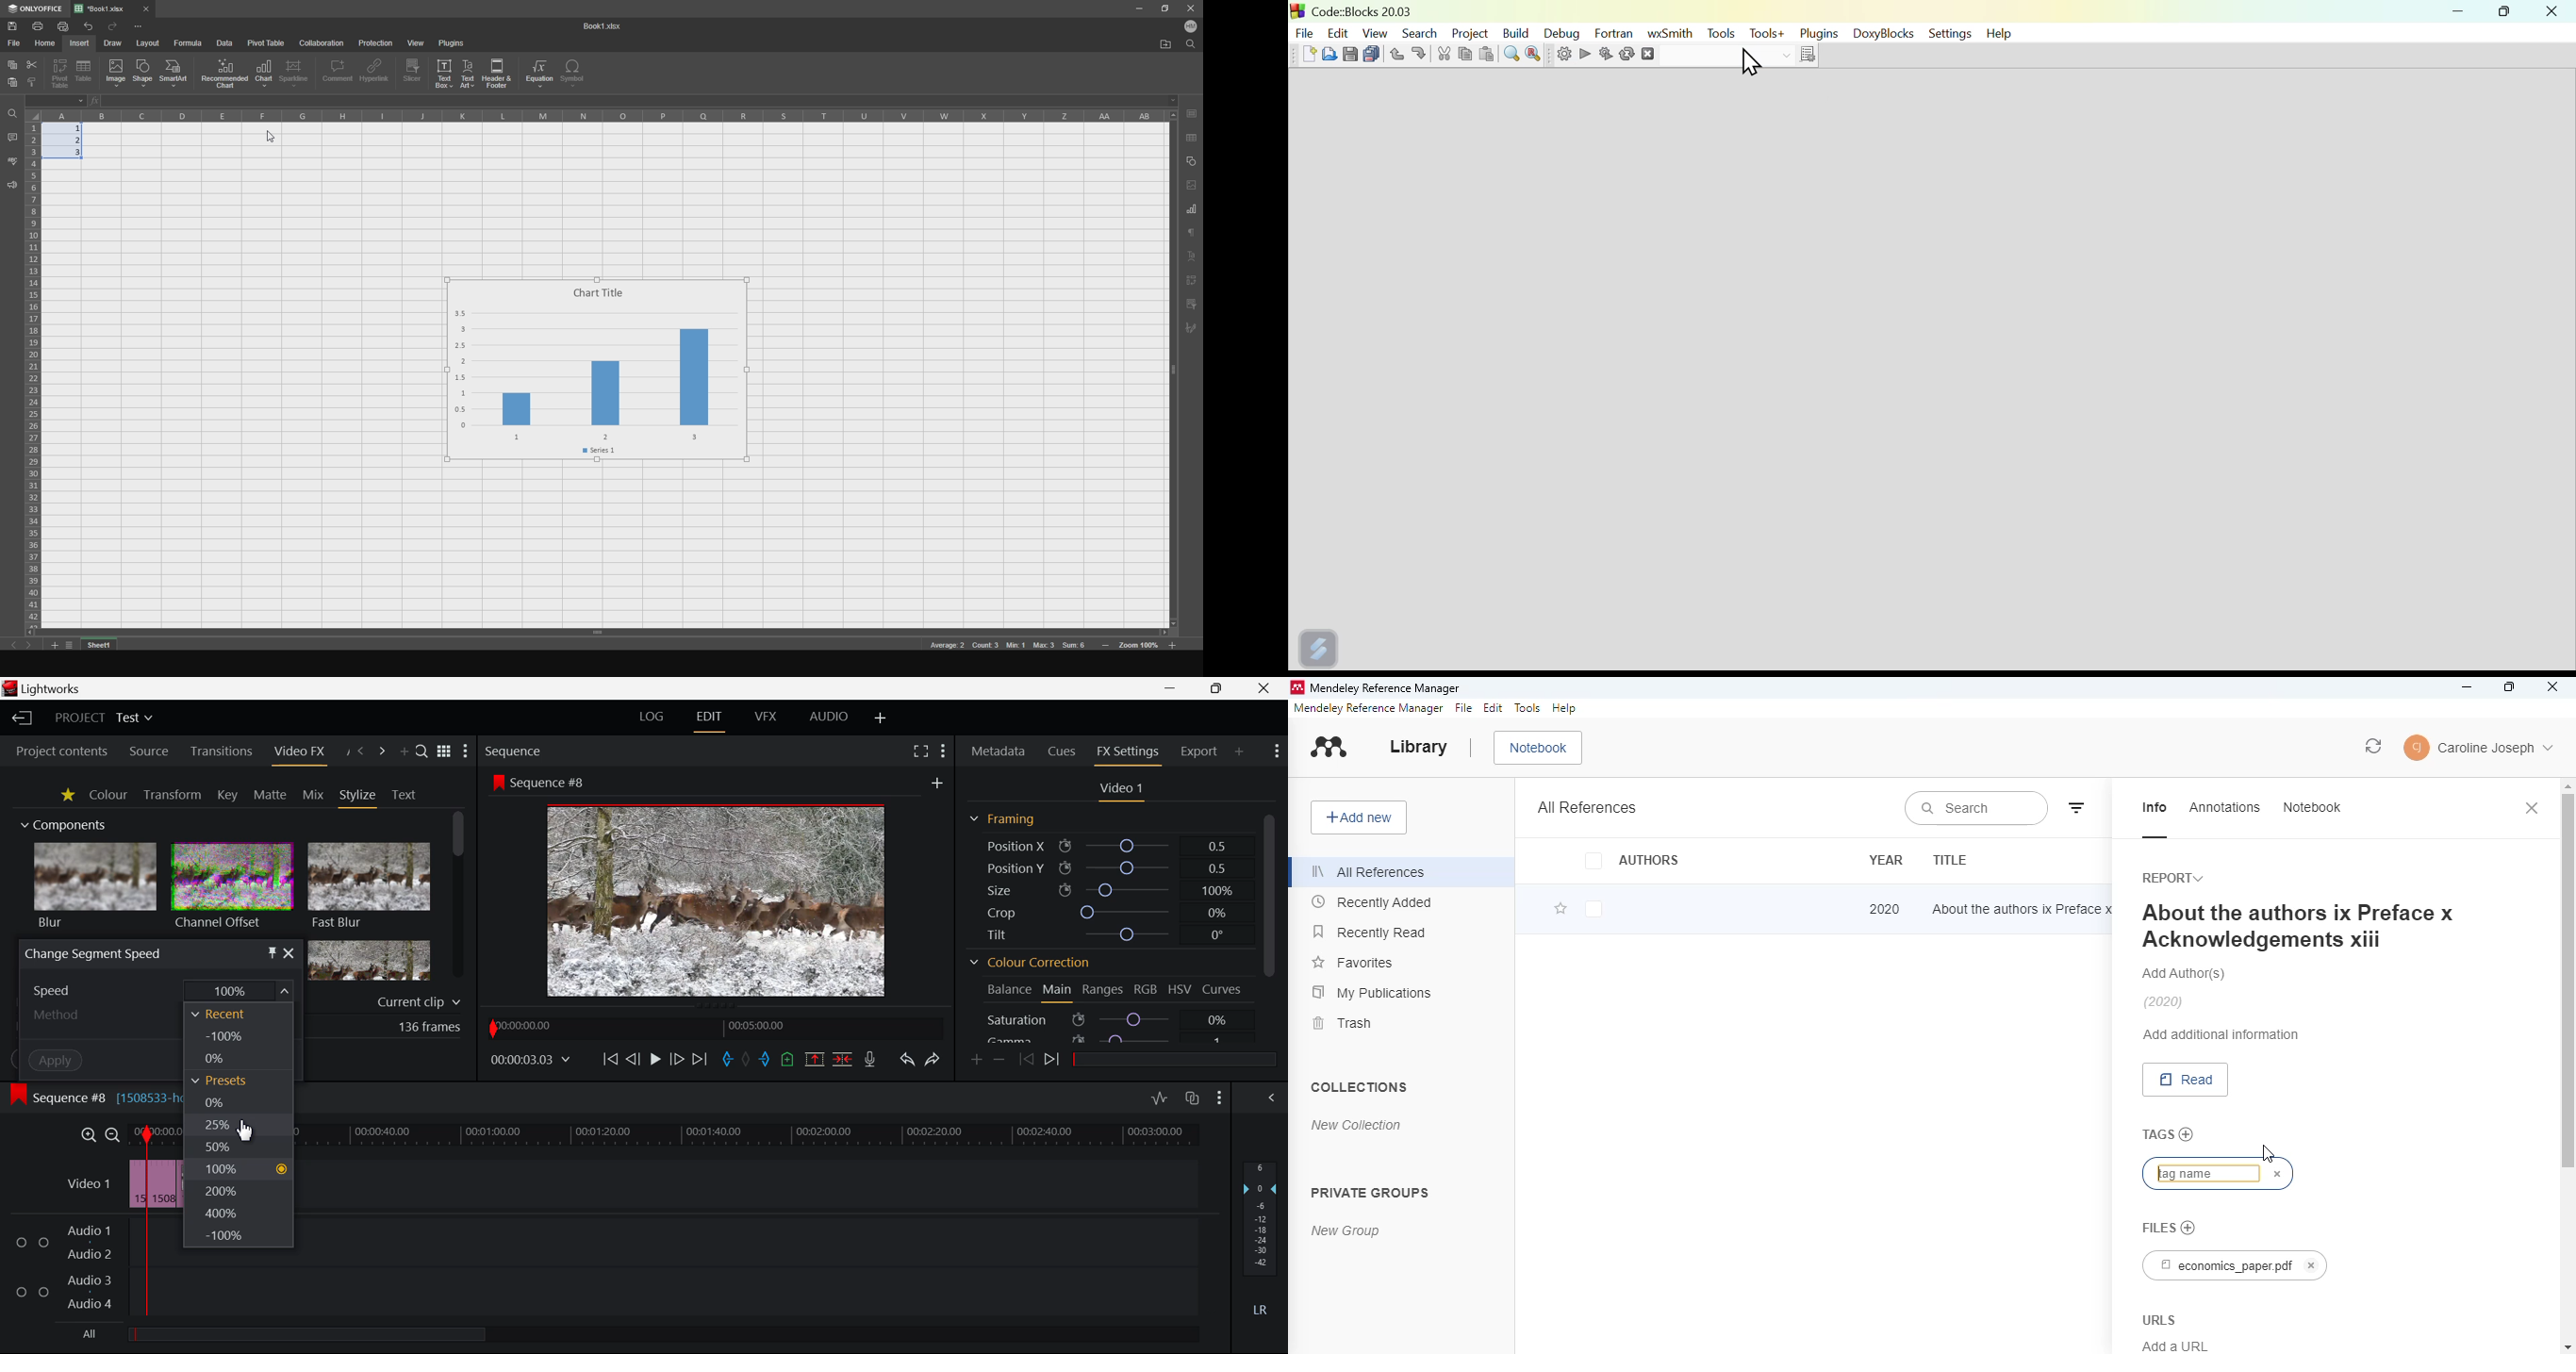 This screenshot has height=1372, width=2576. What do you see at coordinates (2188, 1227) in the screenshot?
I see `no file chosen` at bounding box center [2188, 1227].